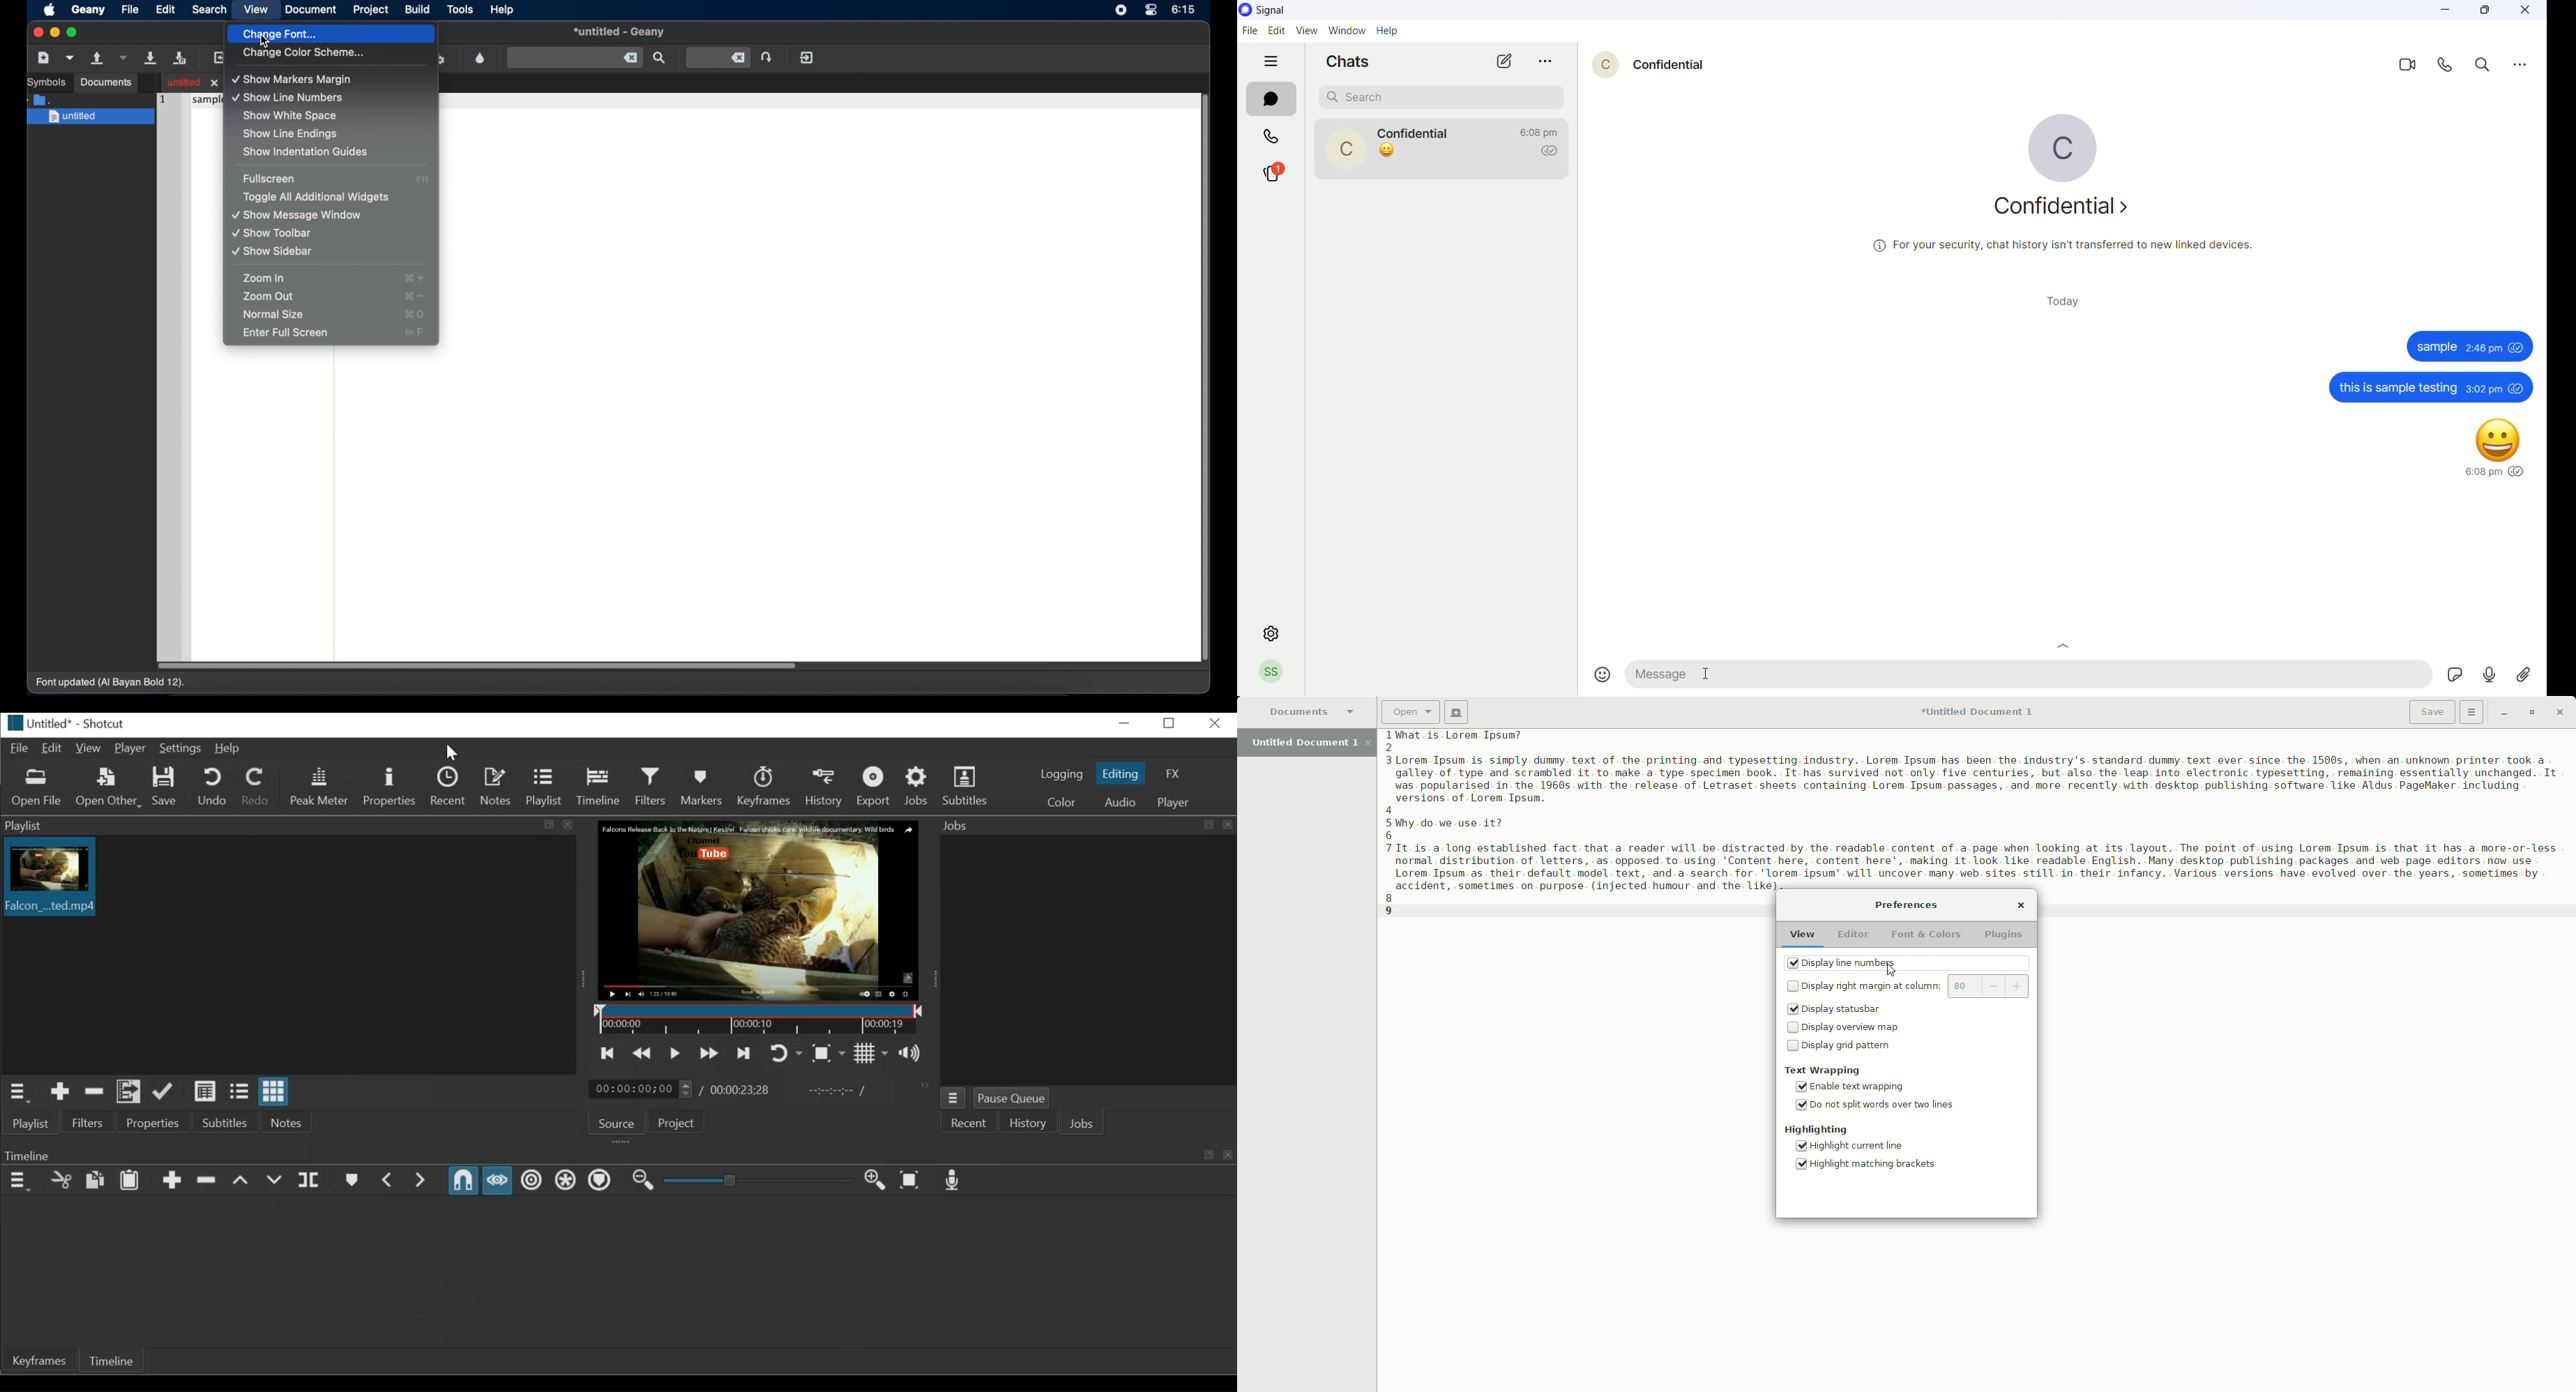 Image resolution: width=2576 pixels, height=1400 pixels. What do you see at coordinates (17, 1094) in the screenshot?
I see `Playlist Menu` at bounding box center [17, 1094].